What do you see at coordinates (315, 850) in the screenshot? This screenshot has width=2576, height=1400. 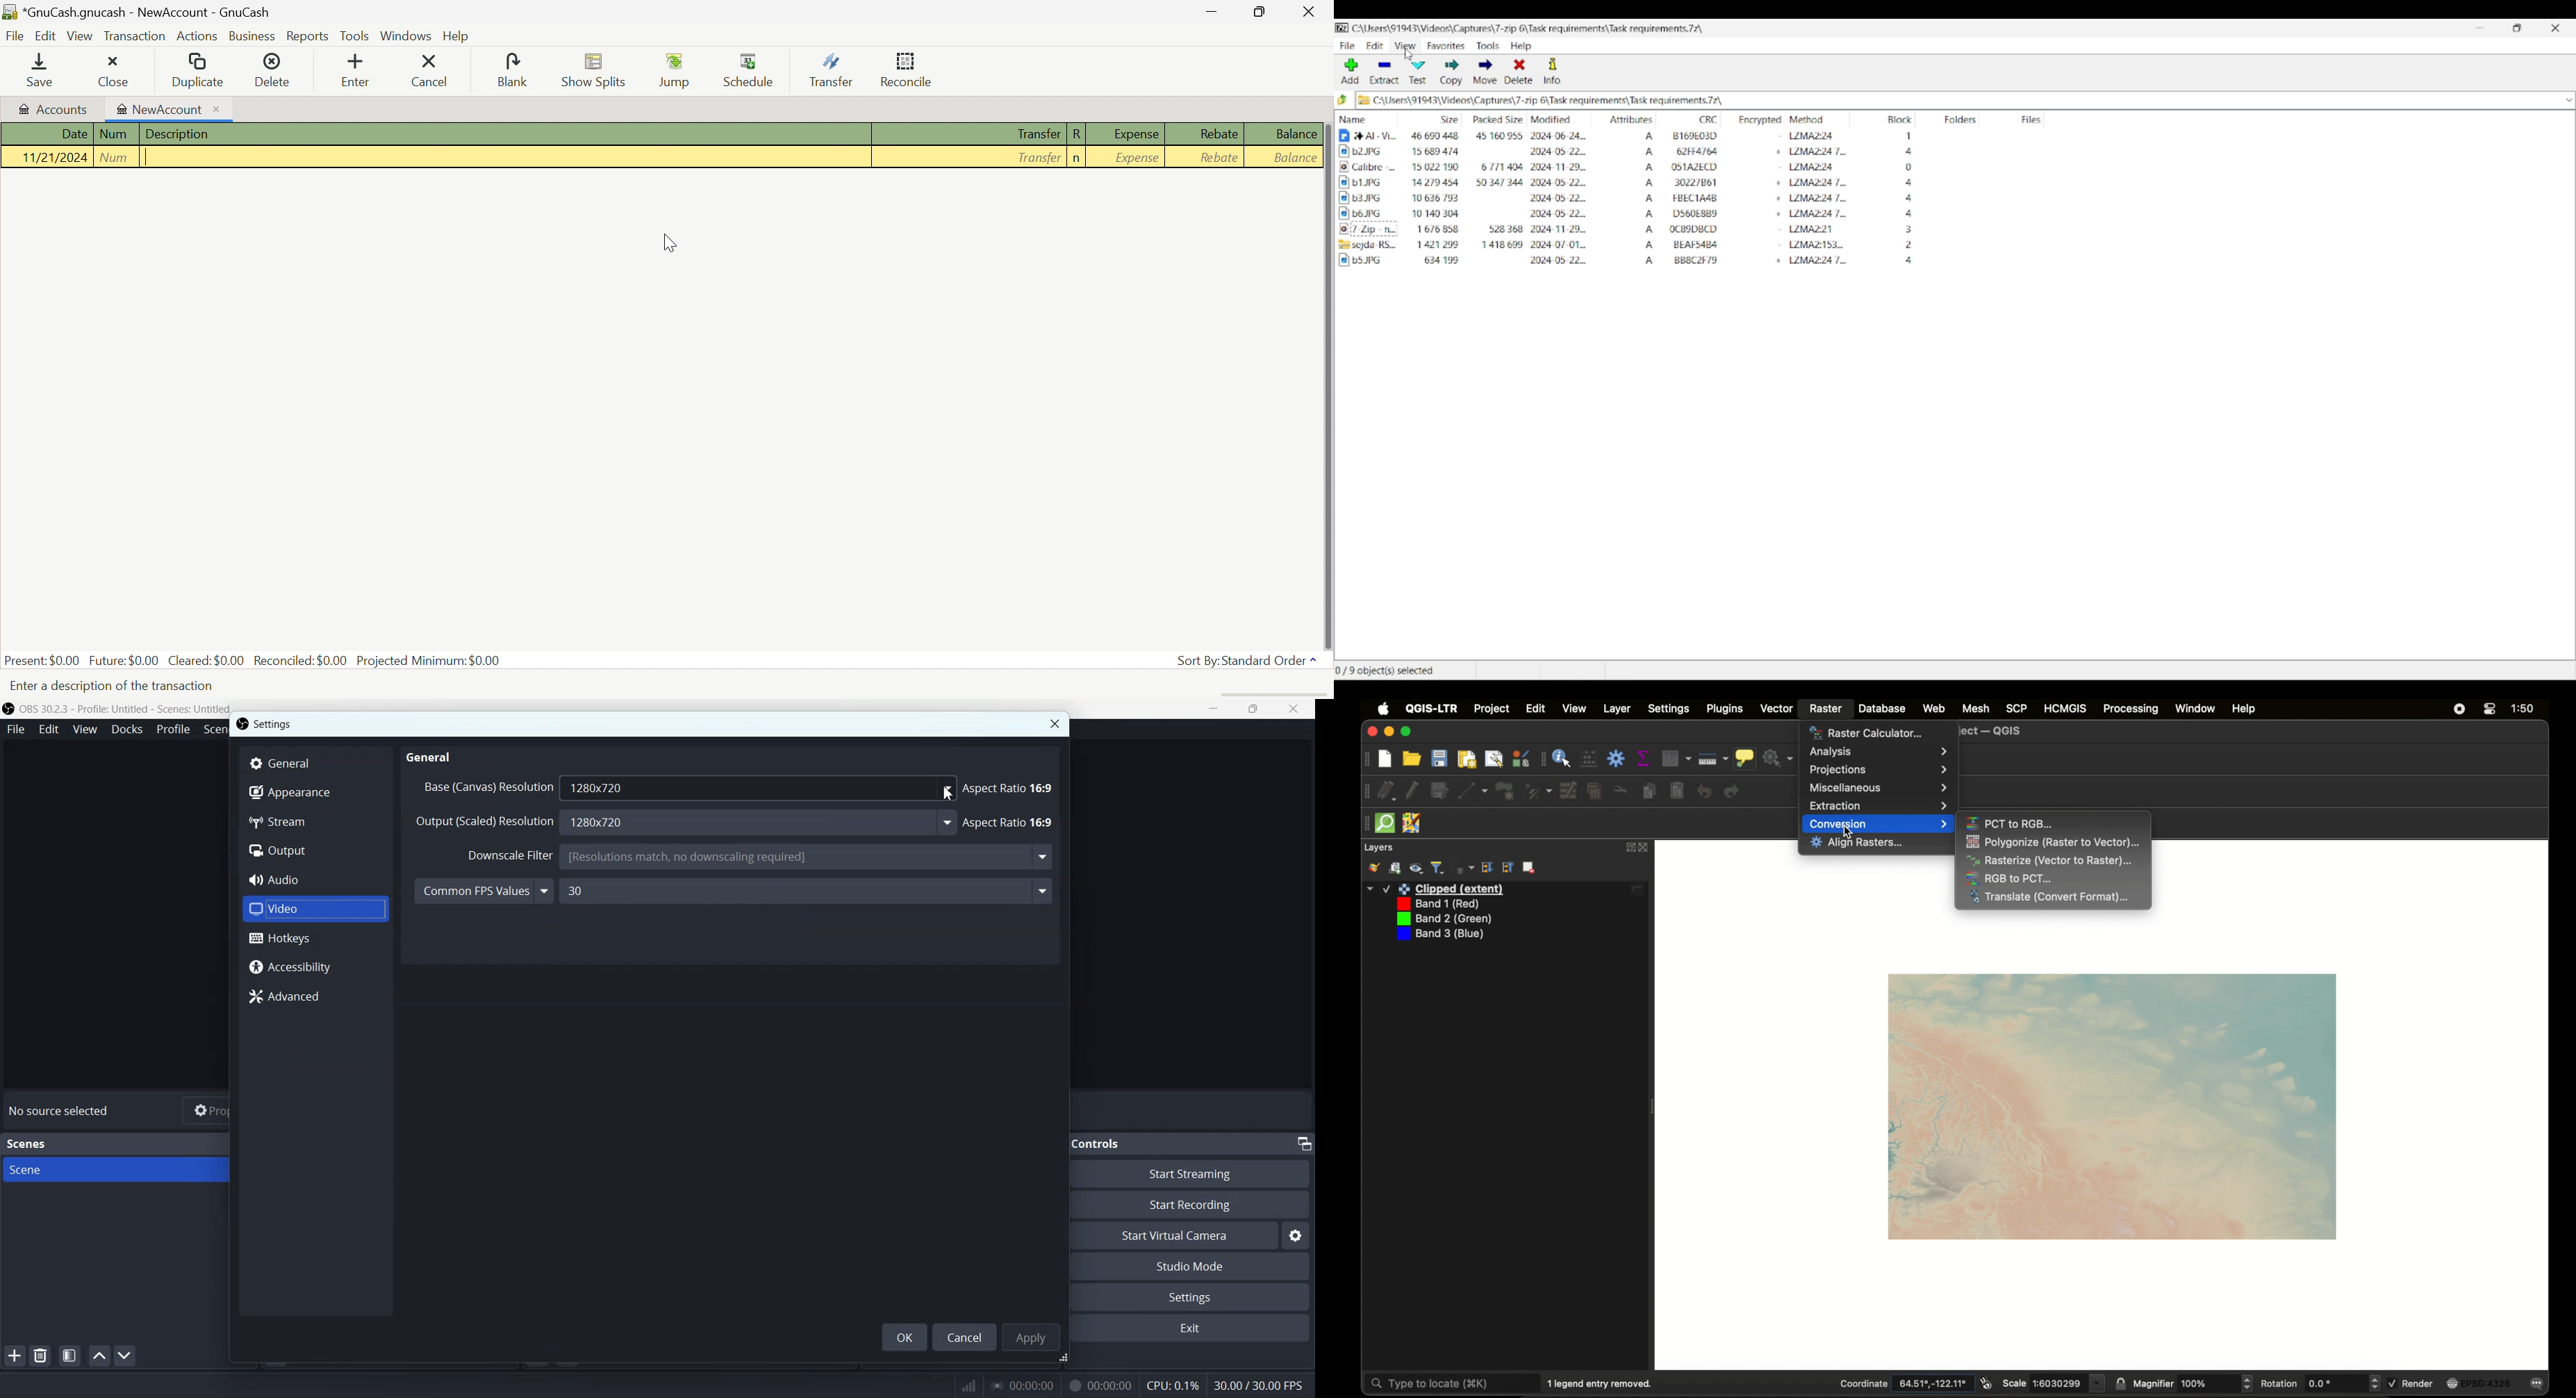 I see `Output` at bounding box center [315, 850].